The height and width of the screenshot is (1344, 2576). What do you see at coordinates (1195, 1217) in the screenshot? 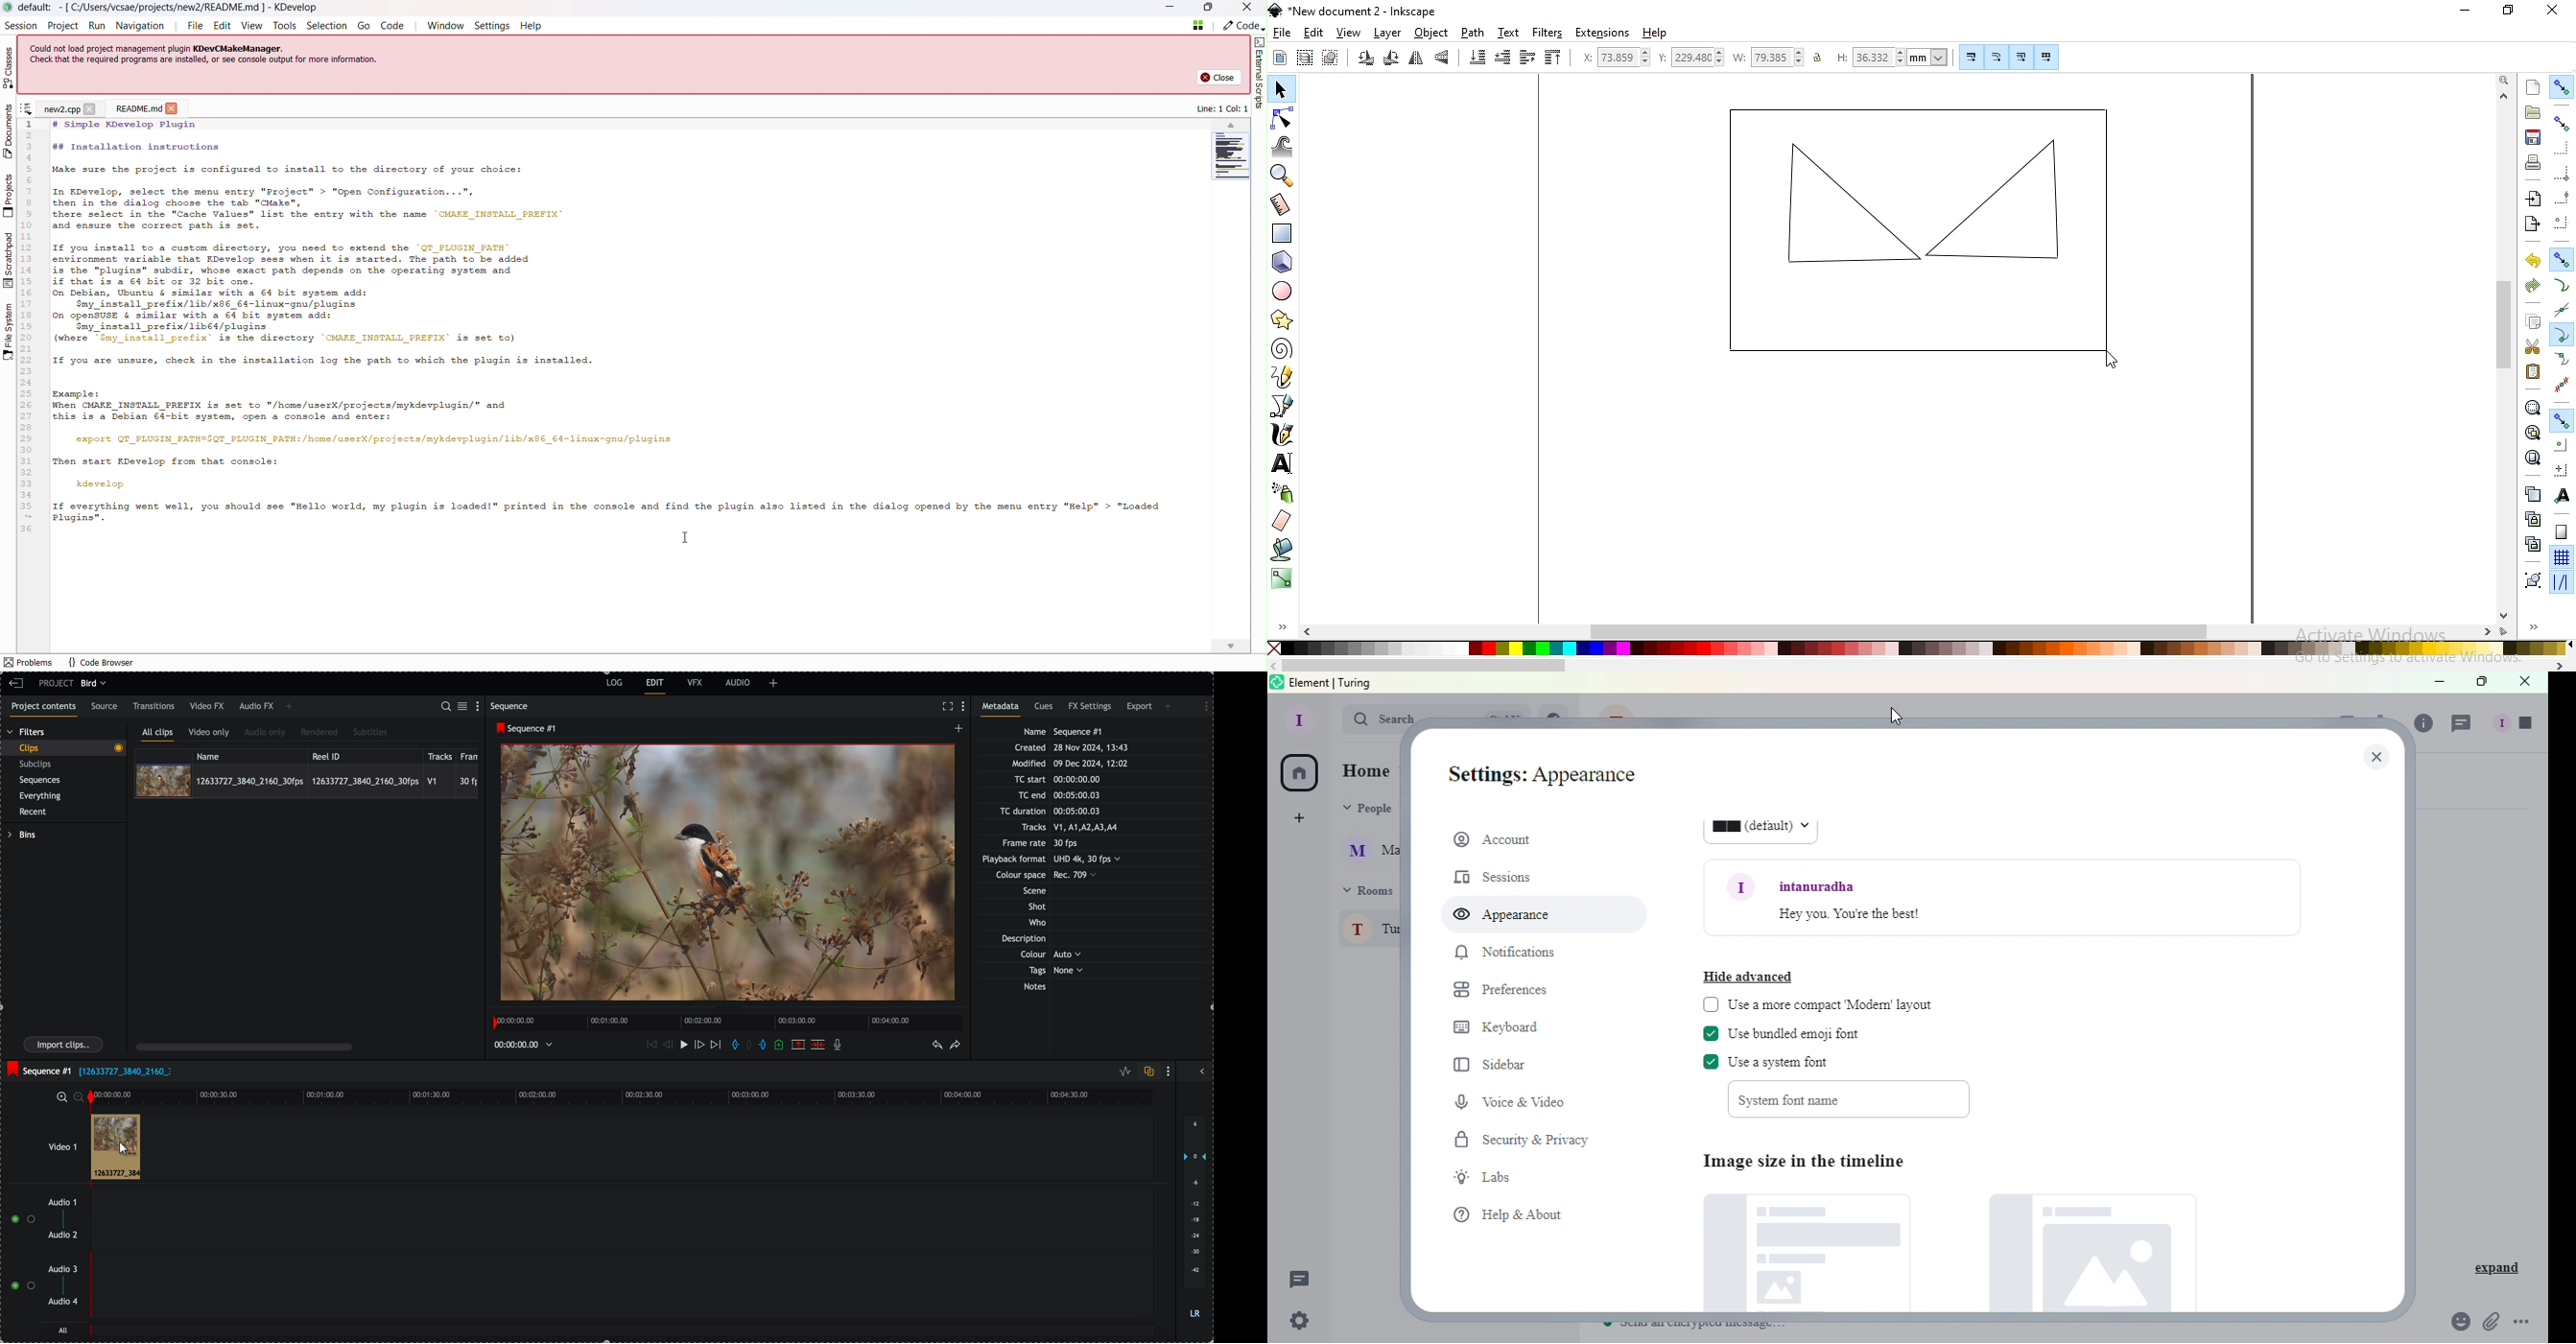
I see `audio output level (d/B)` at bounding box center [1195, 1217].